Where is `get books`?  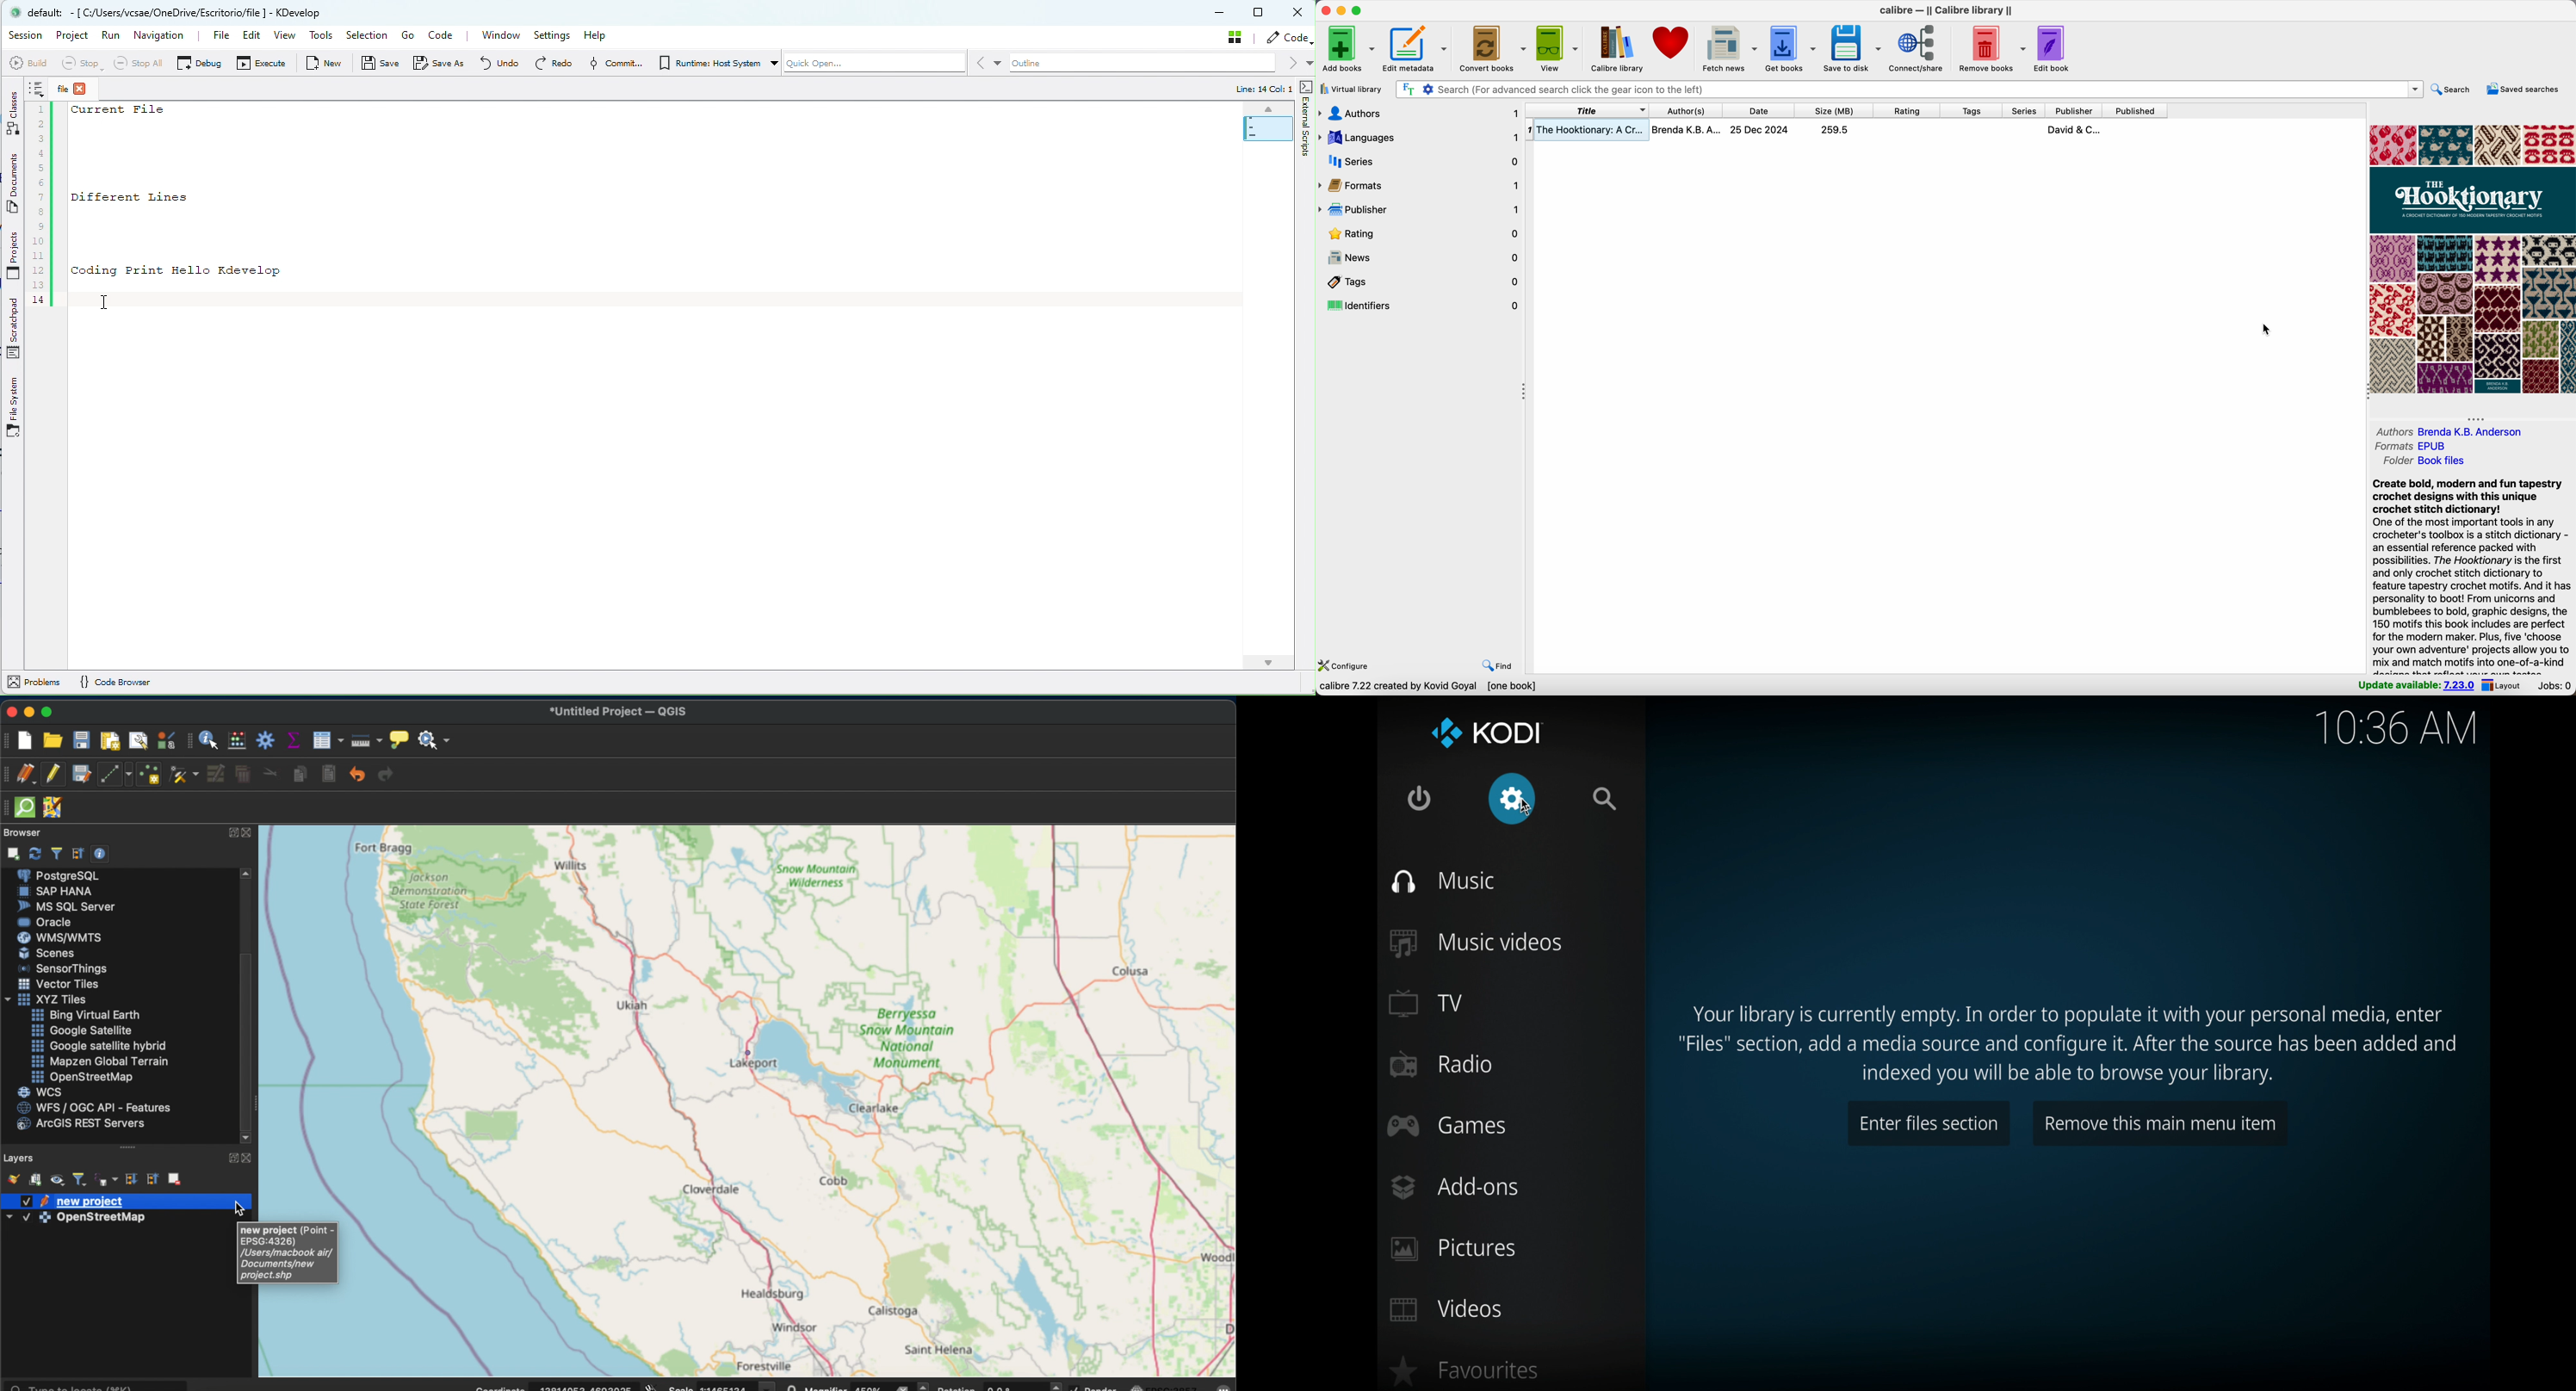
get books is located at coordinates (1792, 47).